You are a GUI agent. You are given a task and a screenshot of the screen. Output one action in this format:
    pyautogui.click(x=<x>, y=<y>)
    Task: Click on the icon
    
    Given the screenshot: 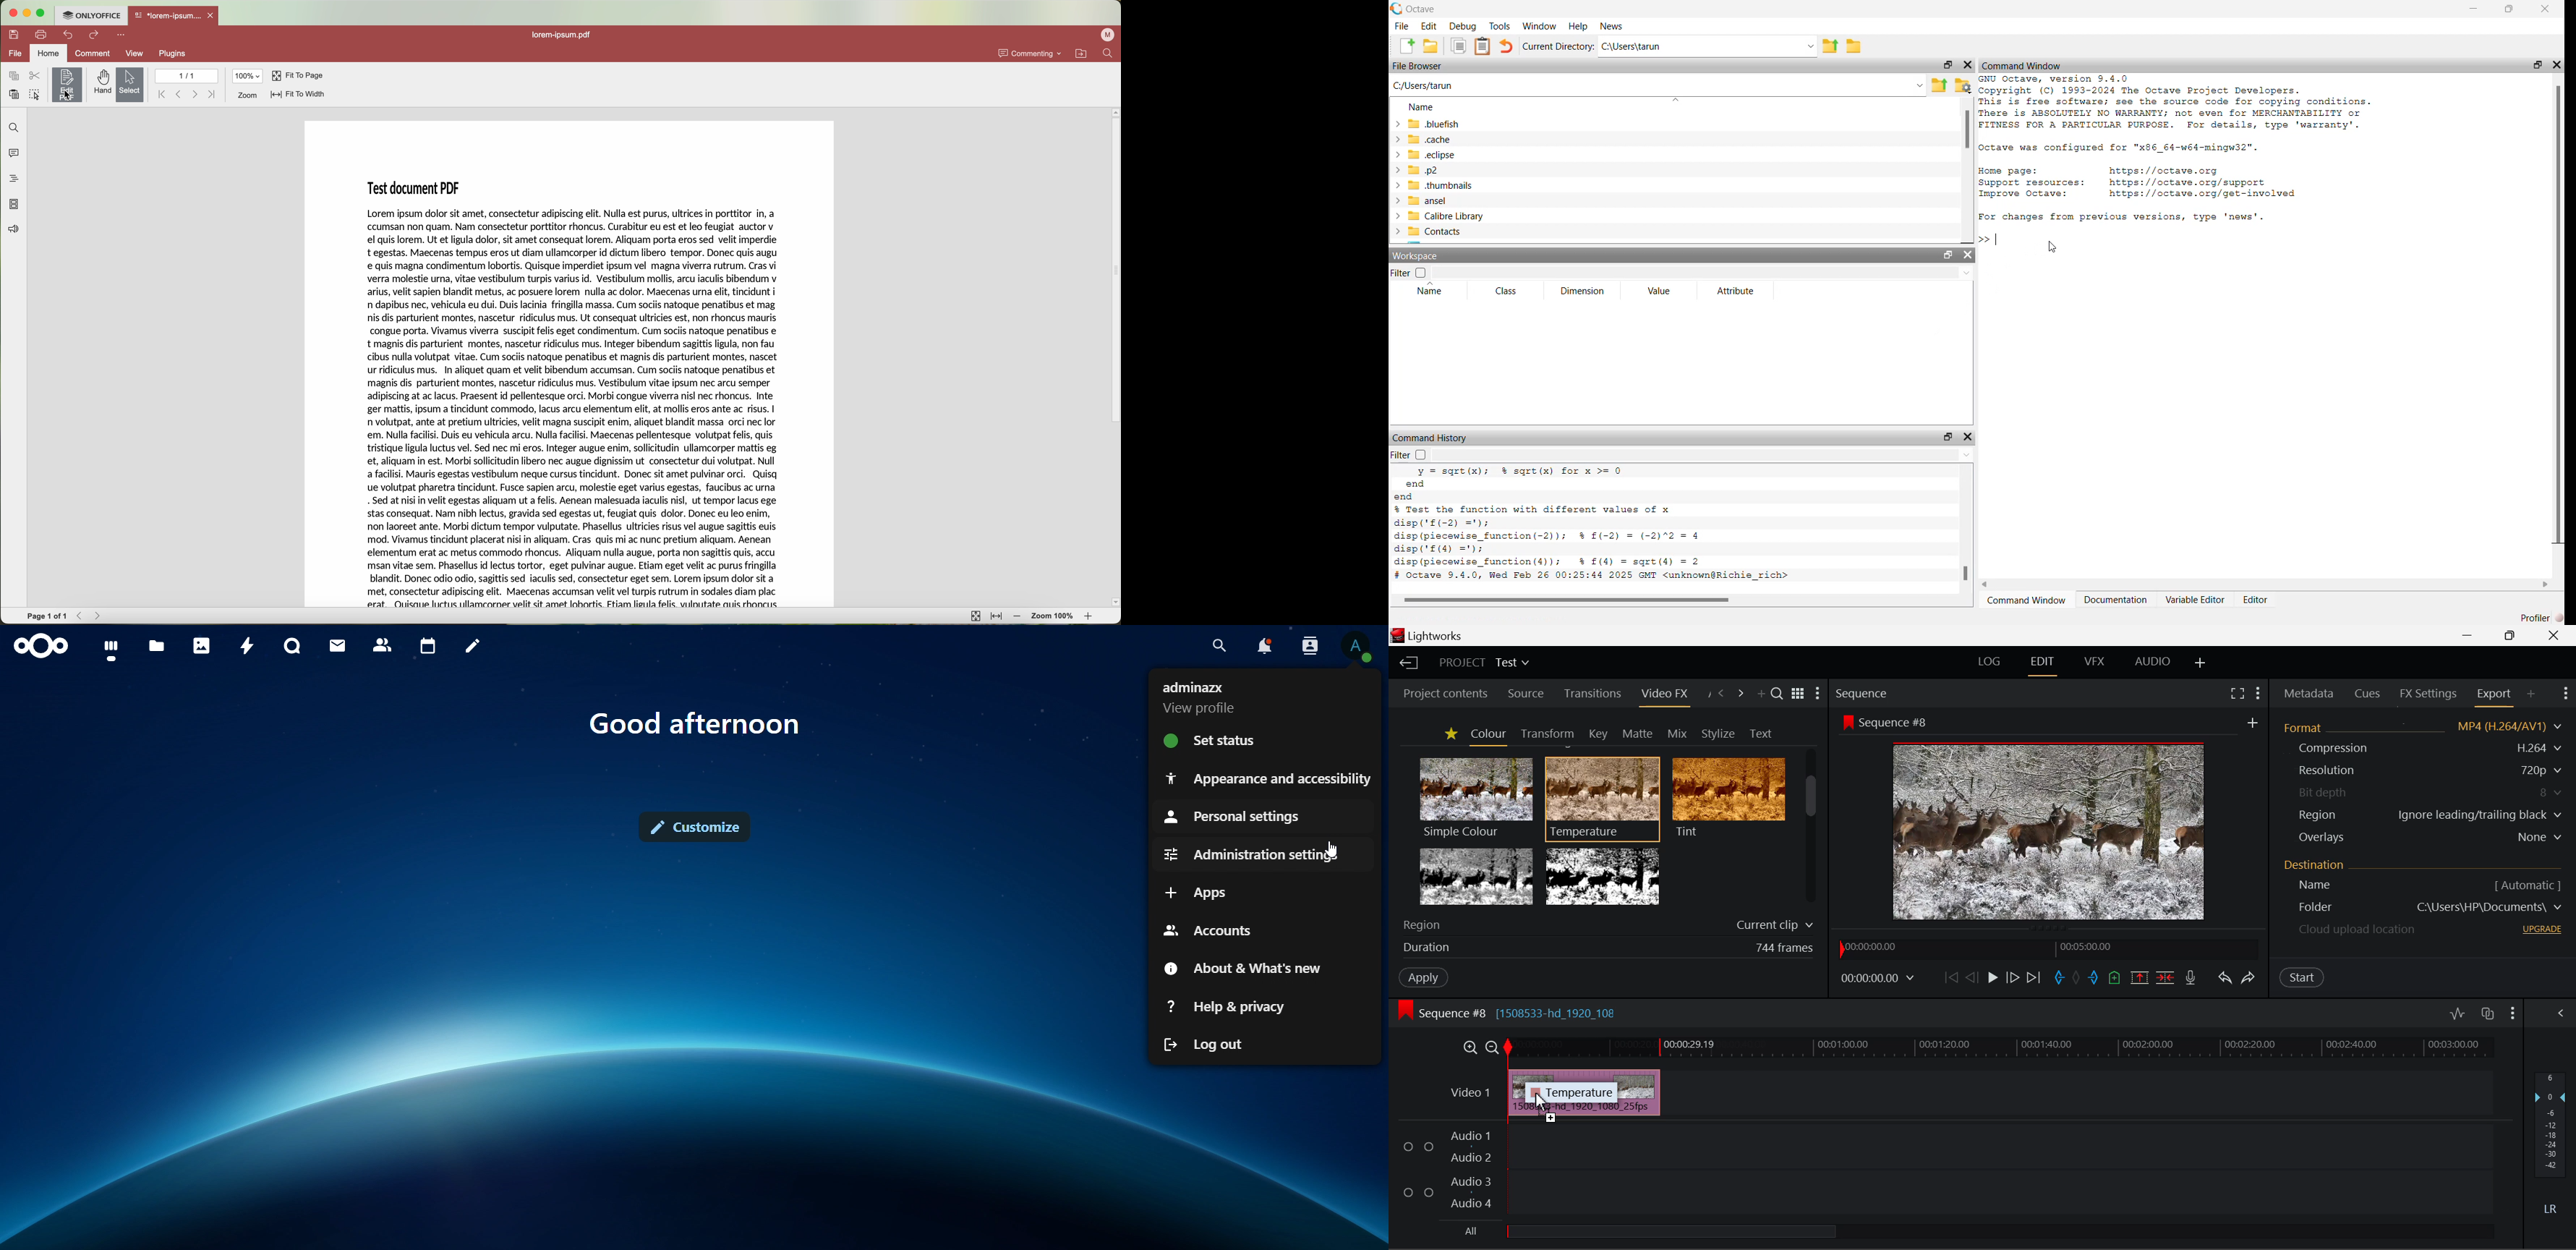 What is the action you would take?
    pyautogui.click(x=1406, y=1010)
    